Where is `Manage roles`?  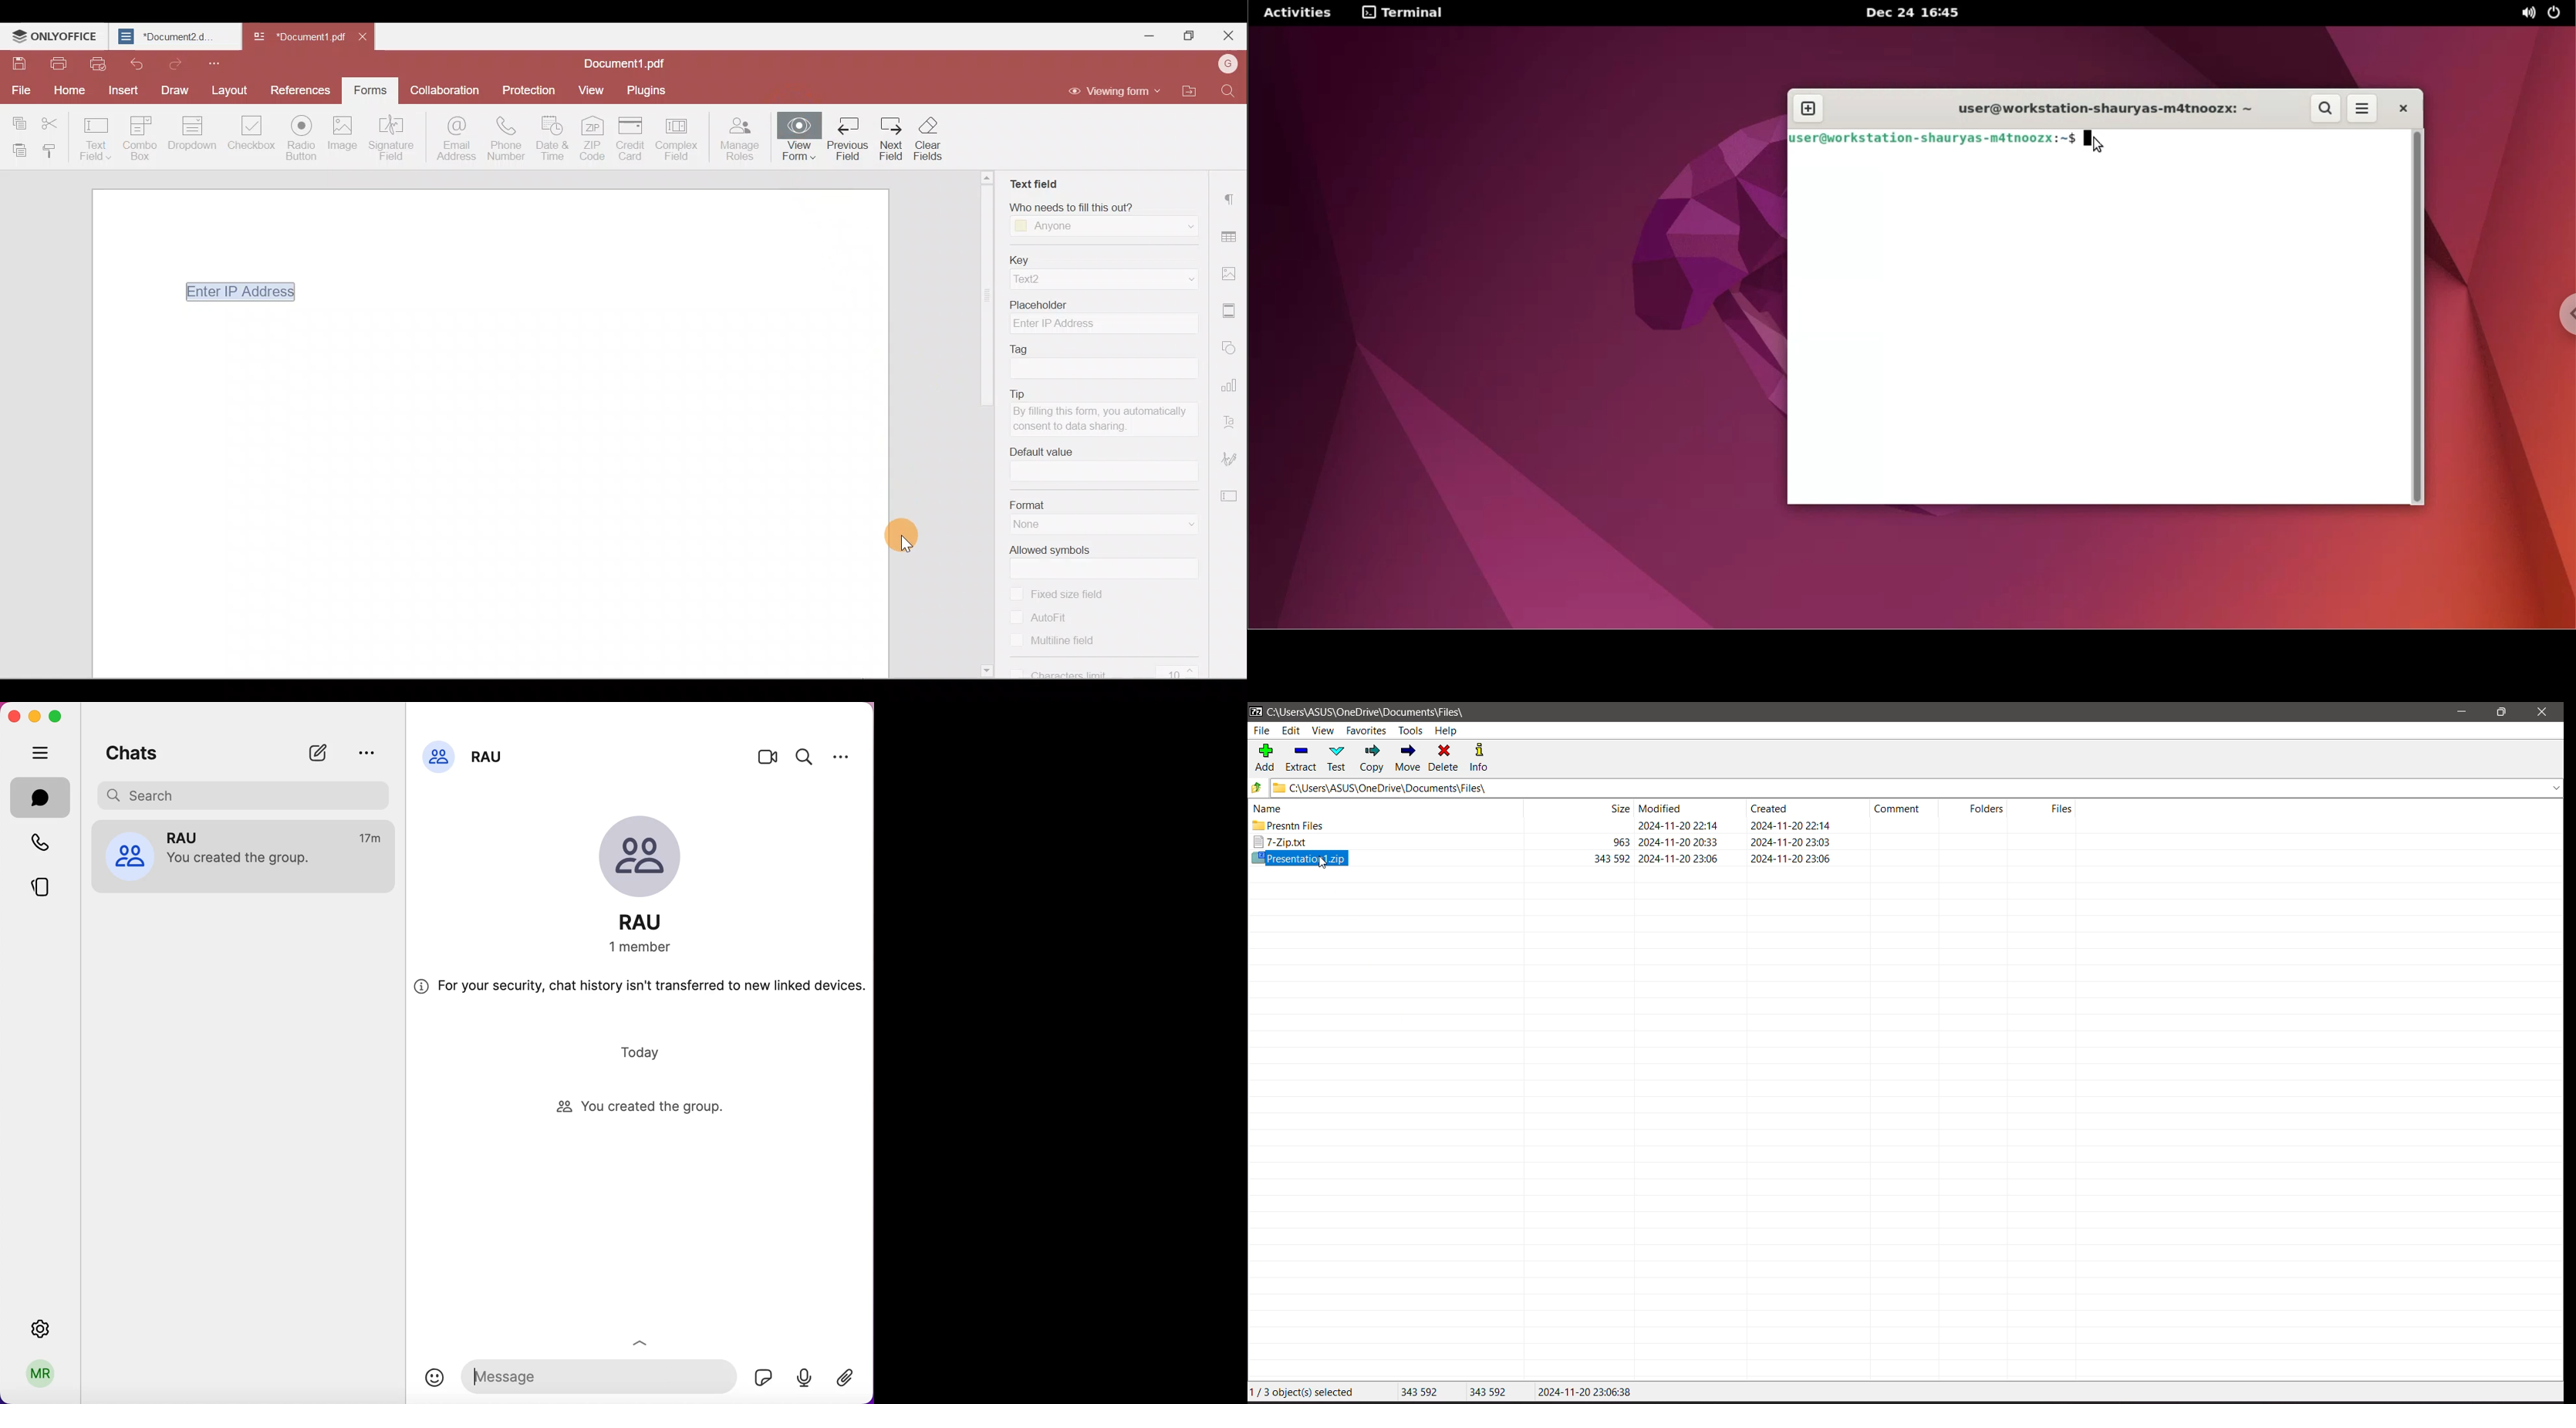
Manage roles is located at coordinates (744, 140).